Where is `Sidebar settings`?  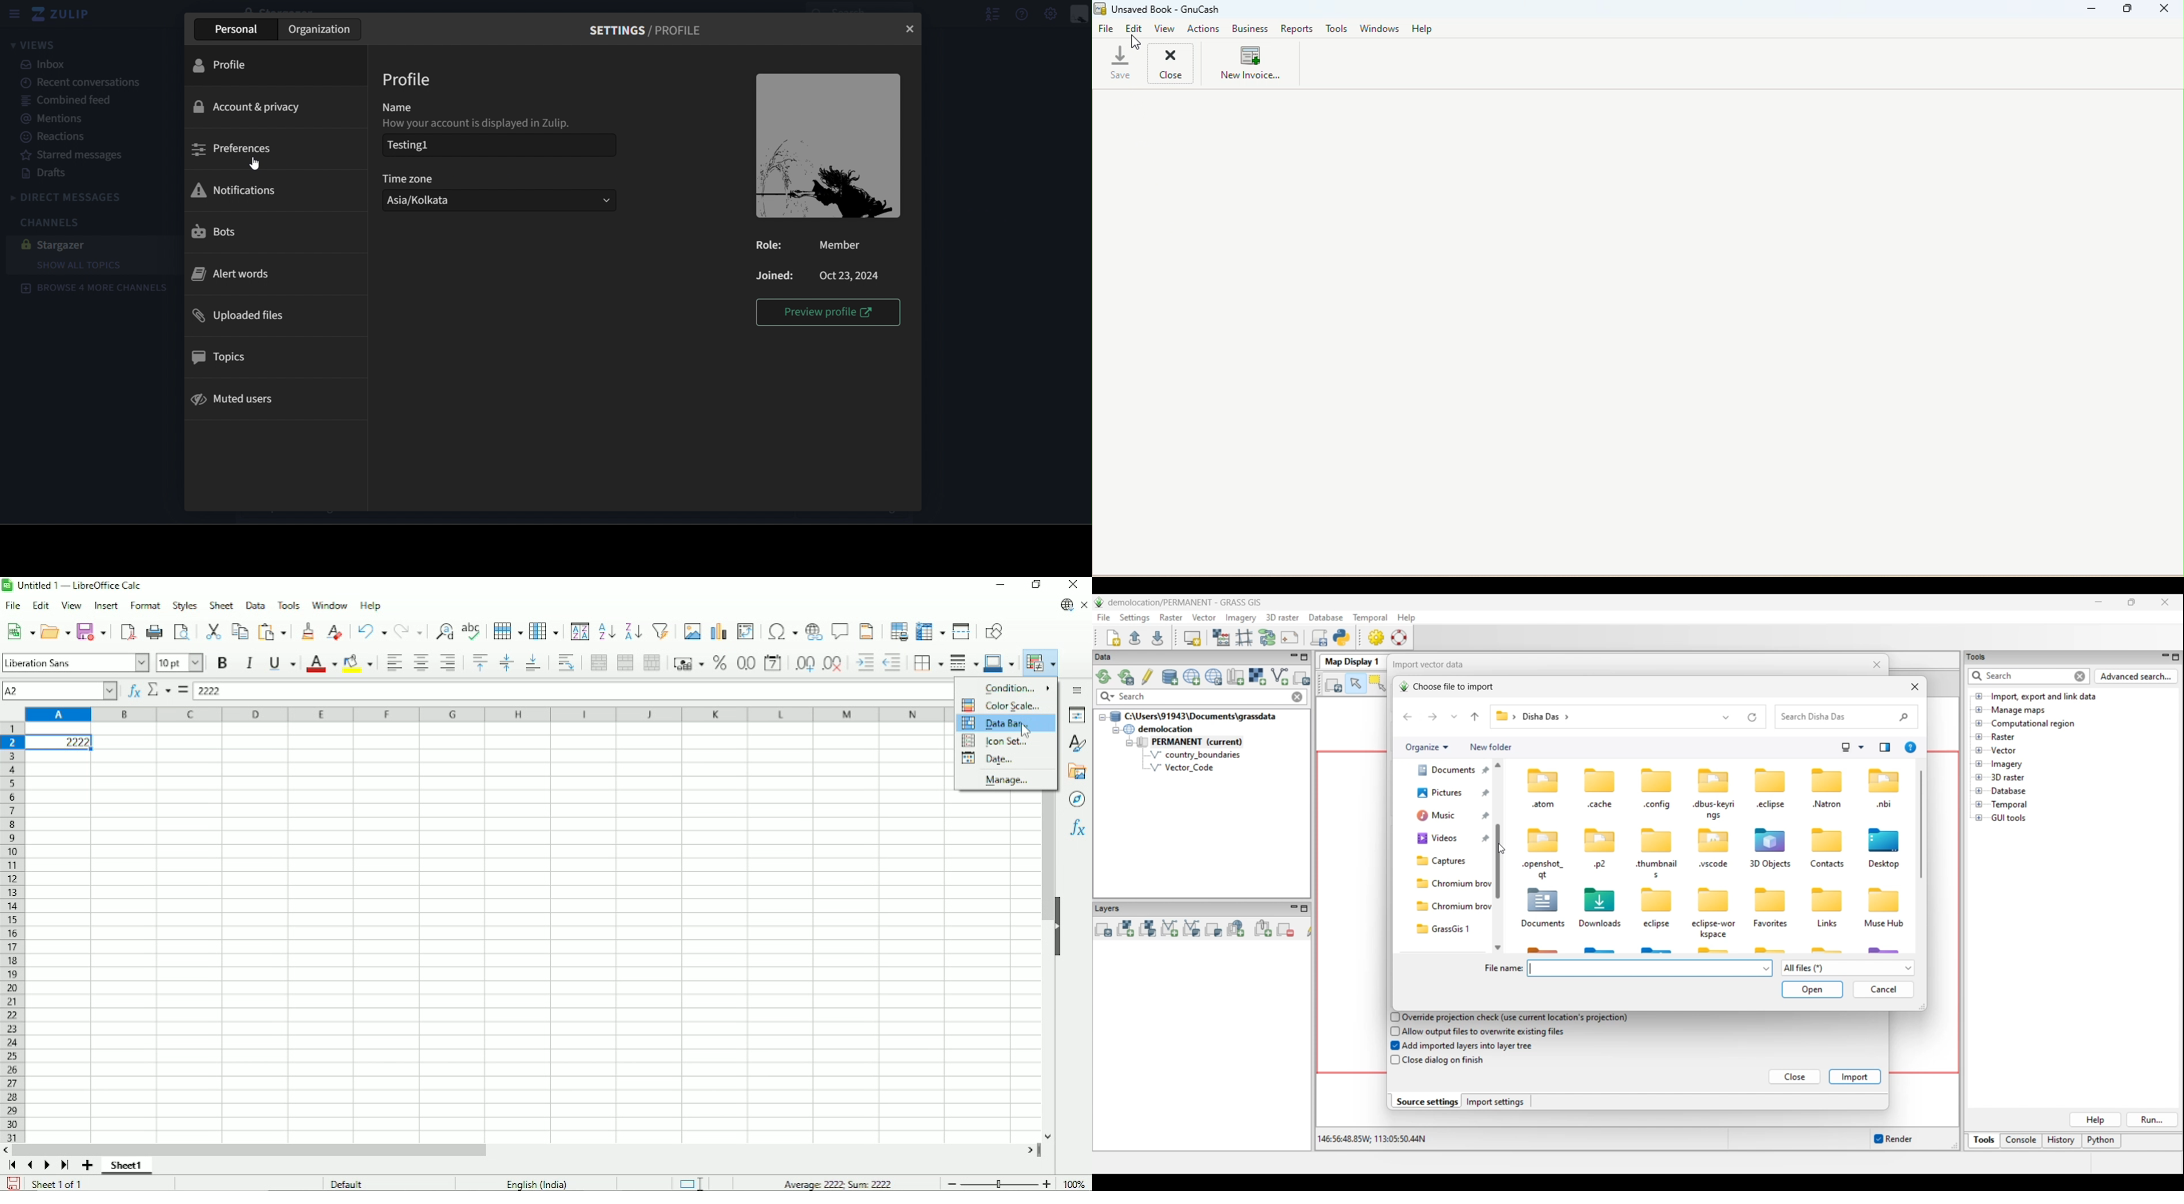 Sidebar settings is located at coordinates (1079, 690).